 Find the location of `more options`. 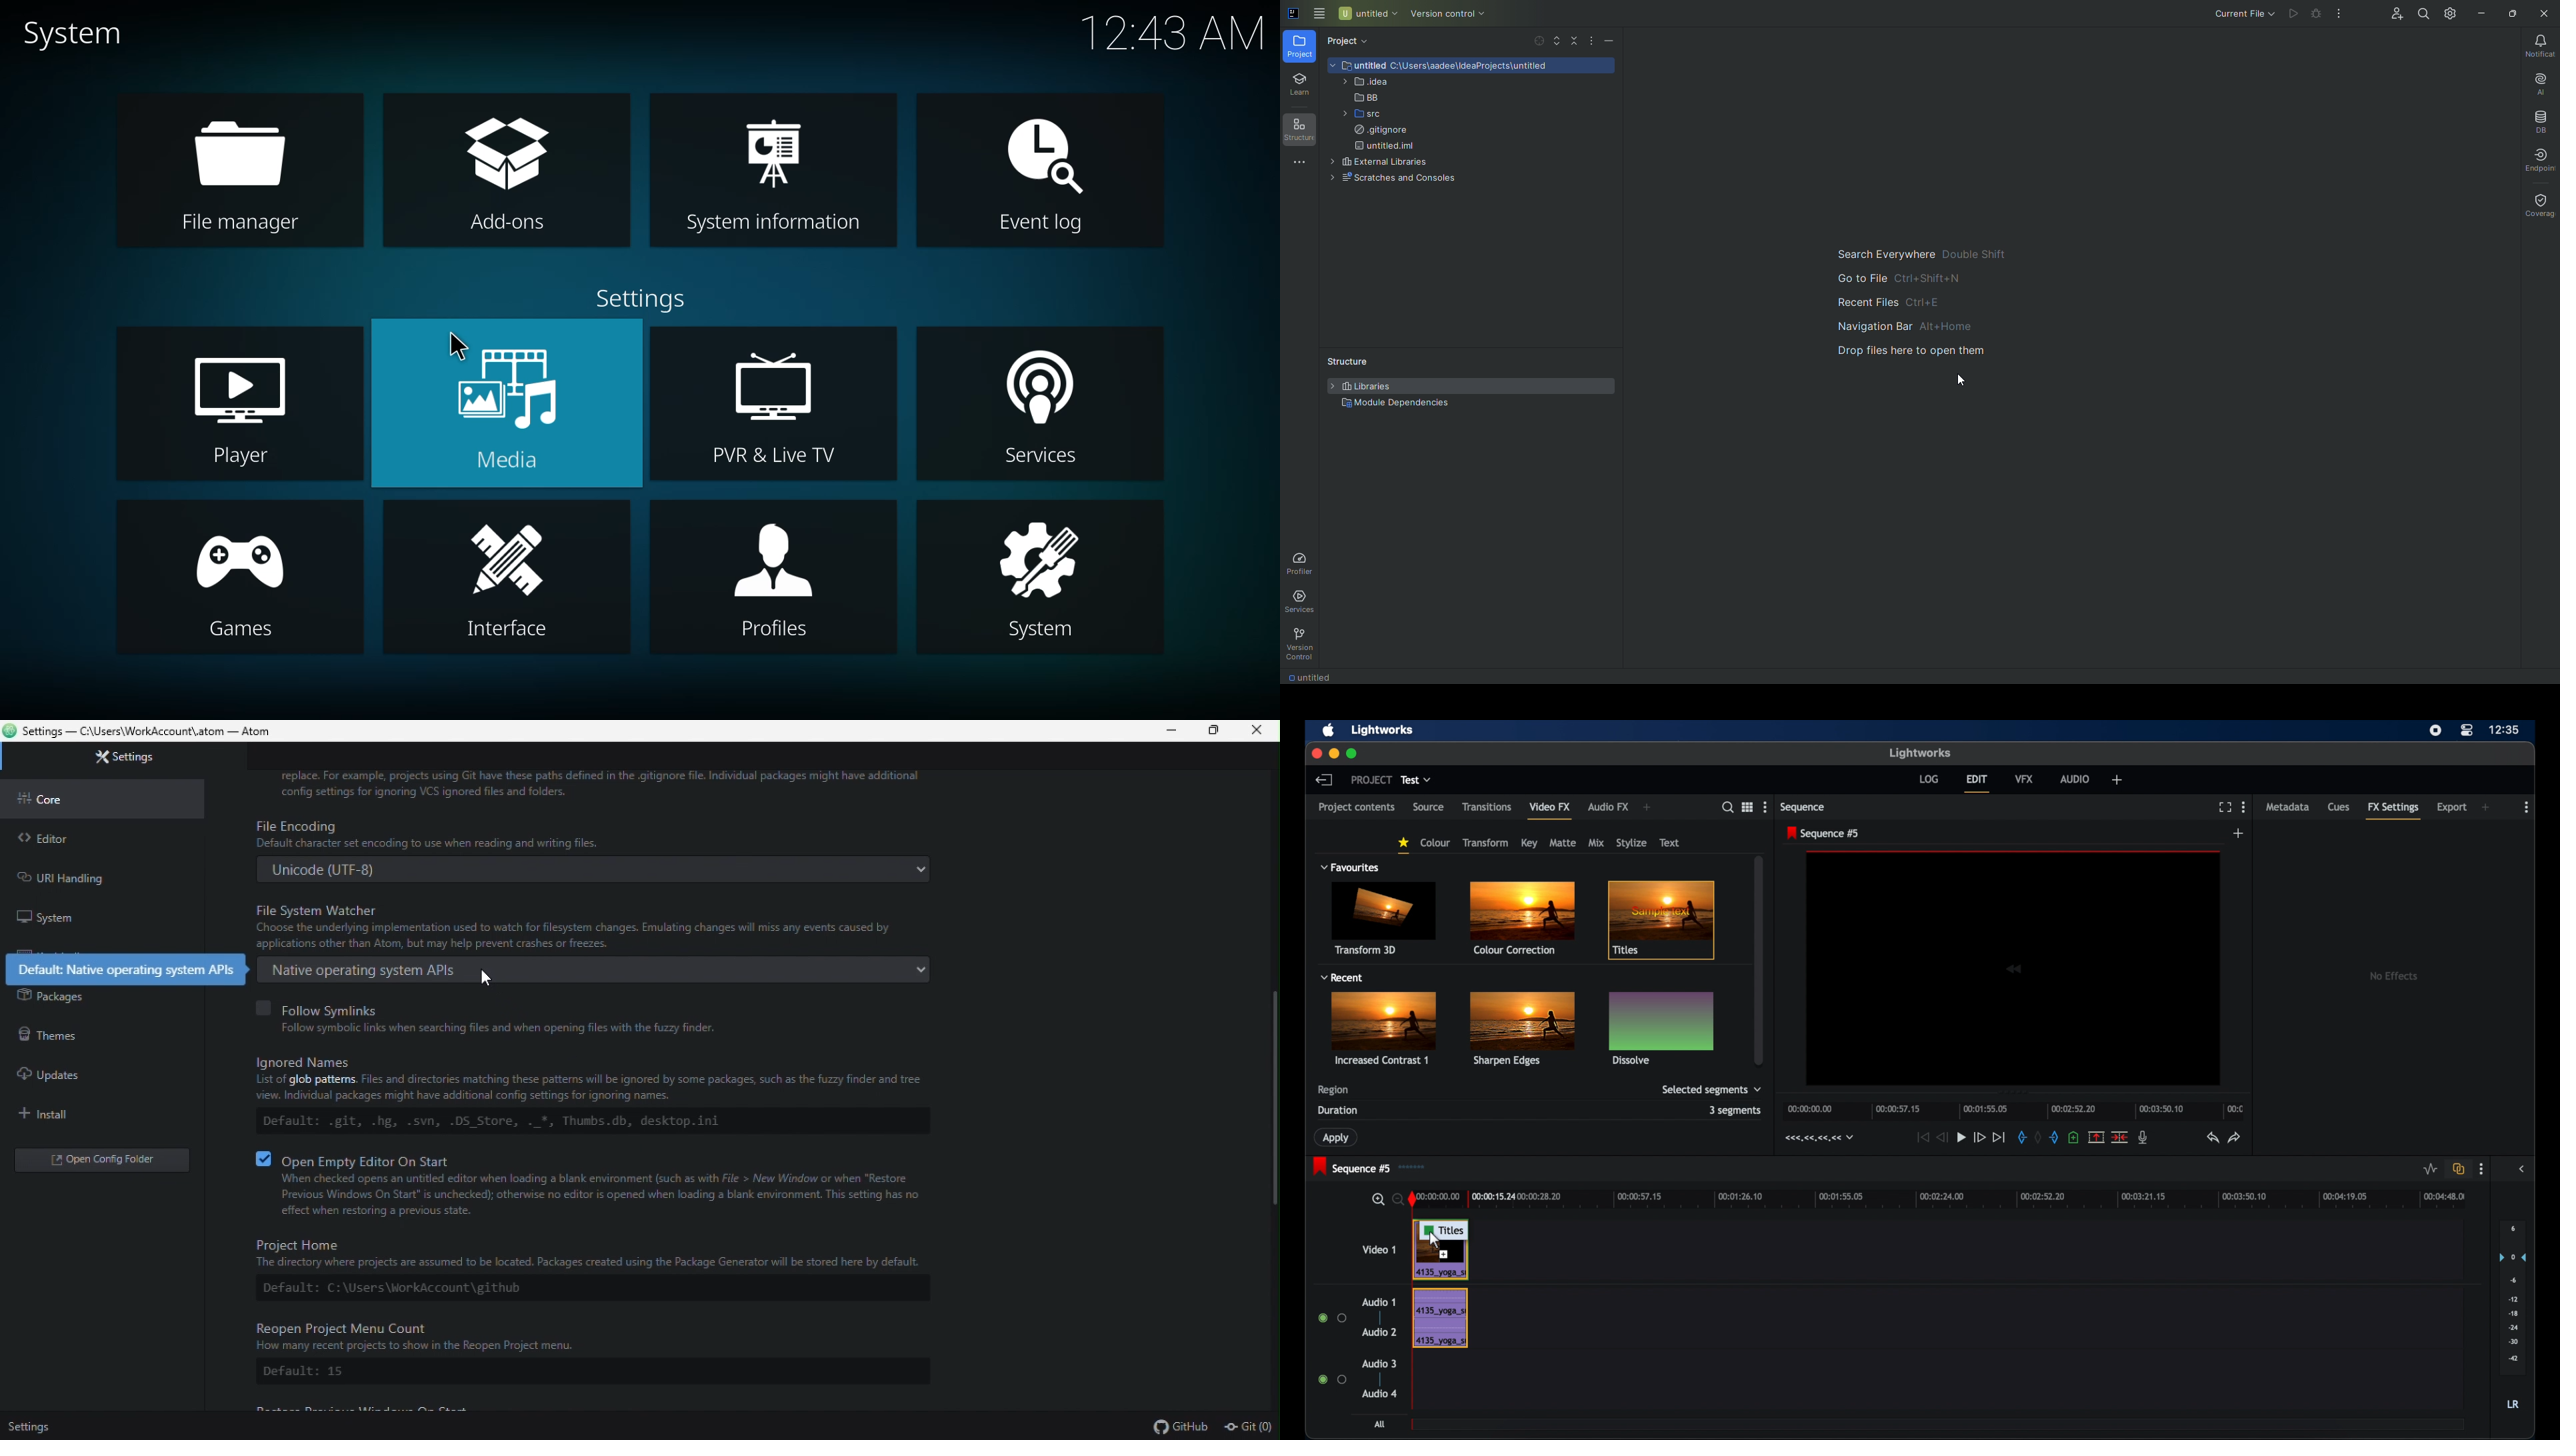

more options is located at coordinates (2527, 807).